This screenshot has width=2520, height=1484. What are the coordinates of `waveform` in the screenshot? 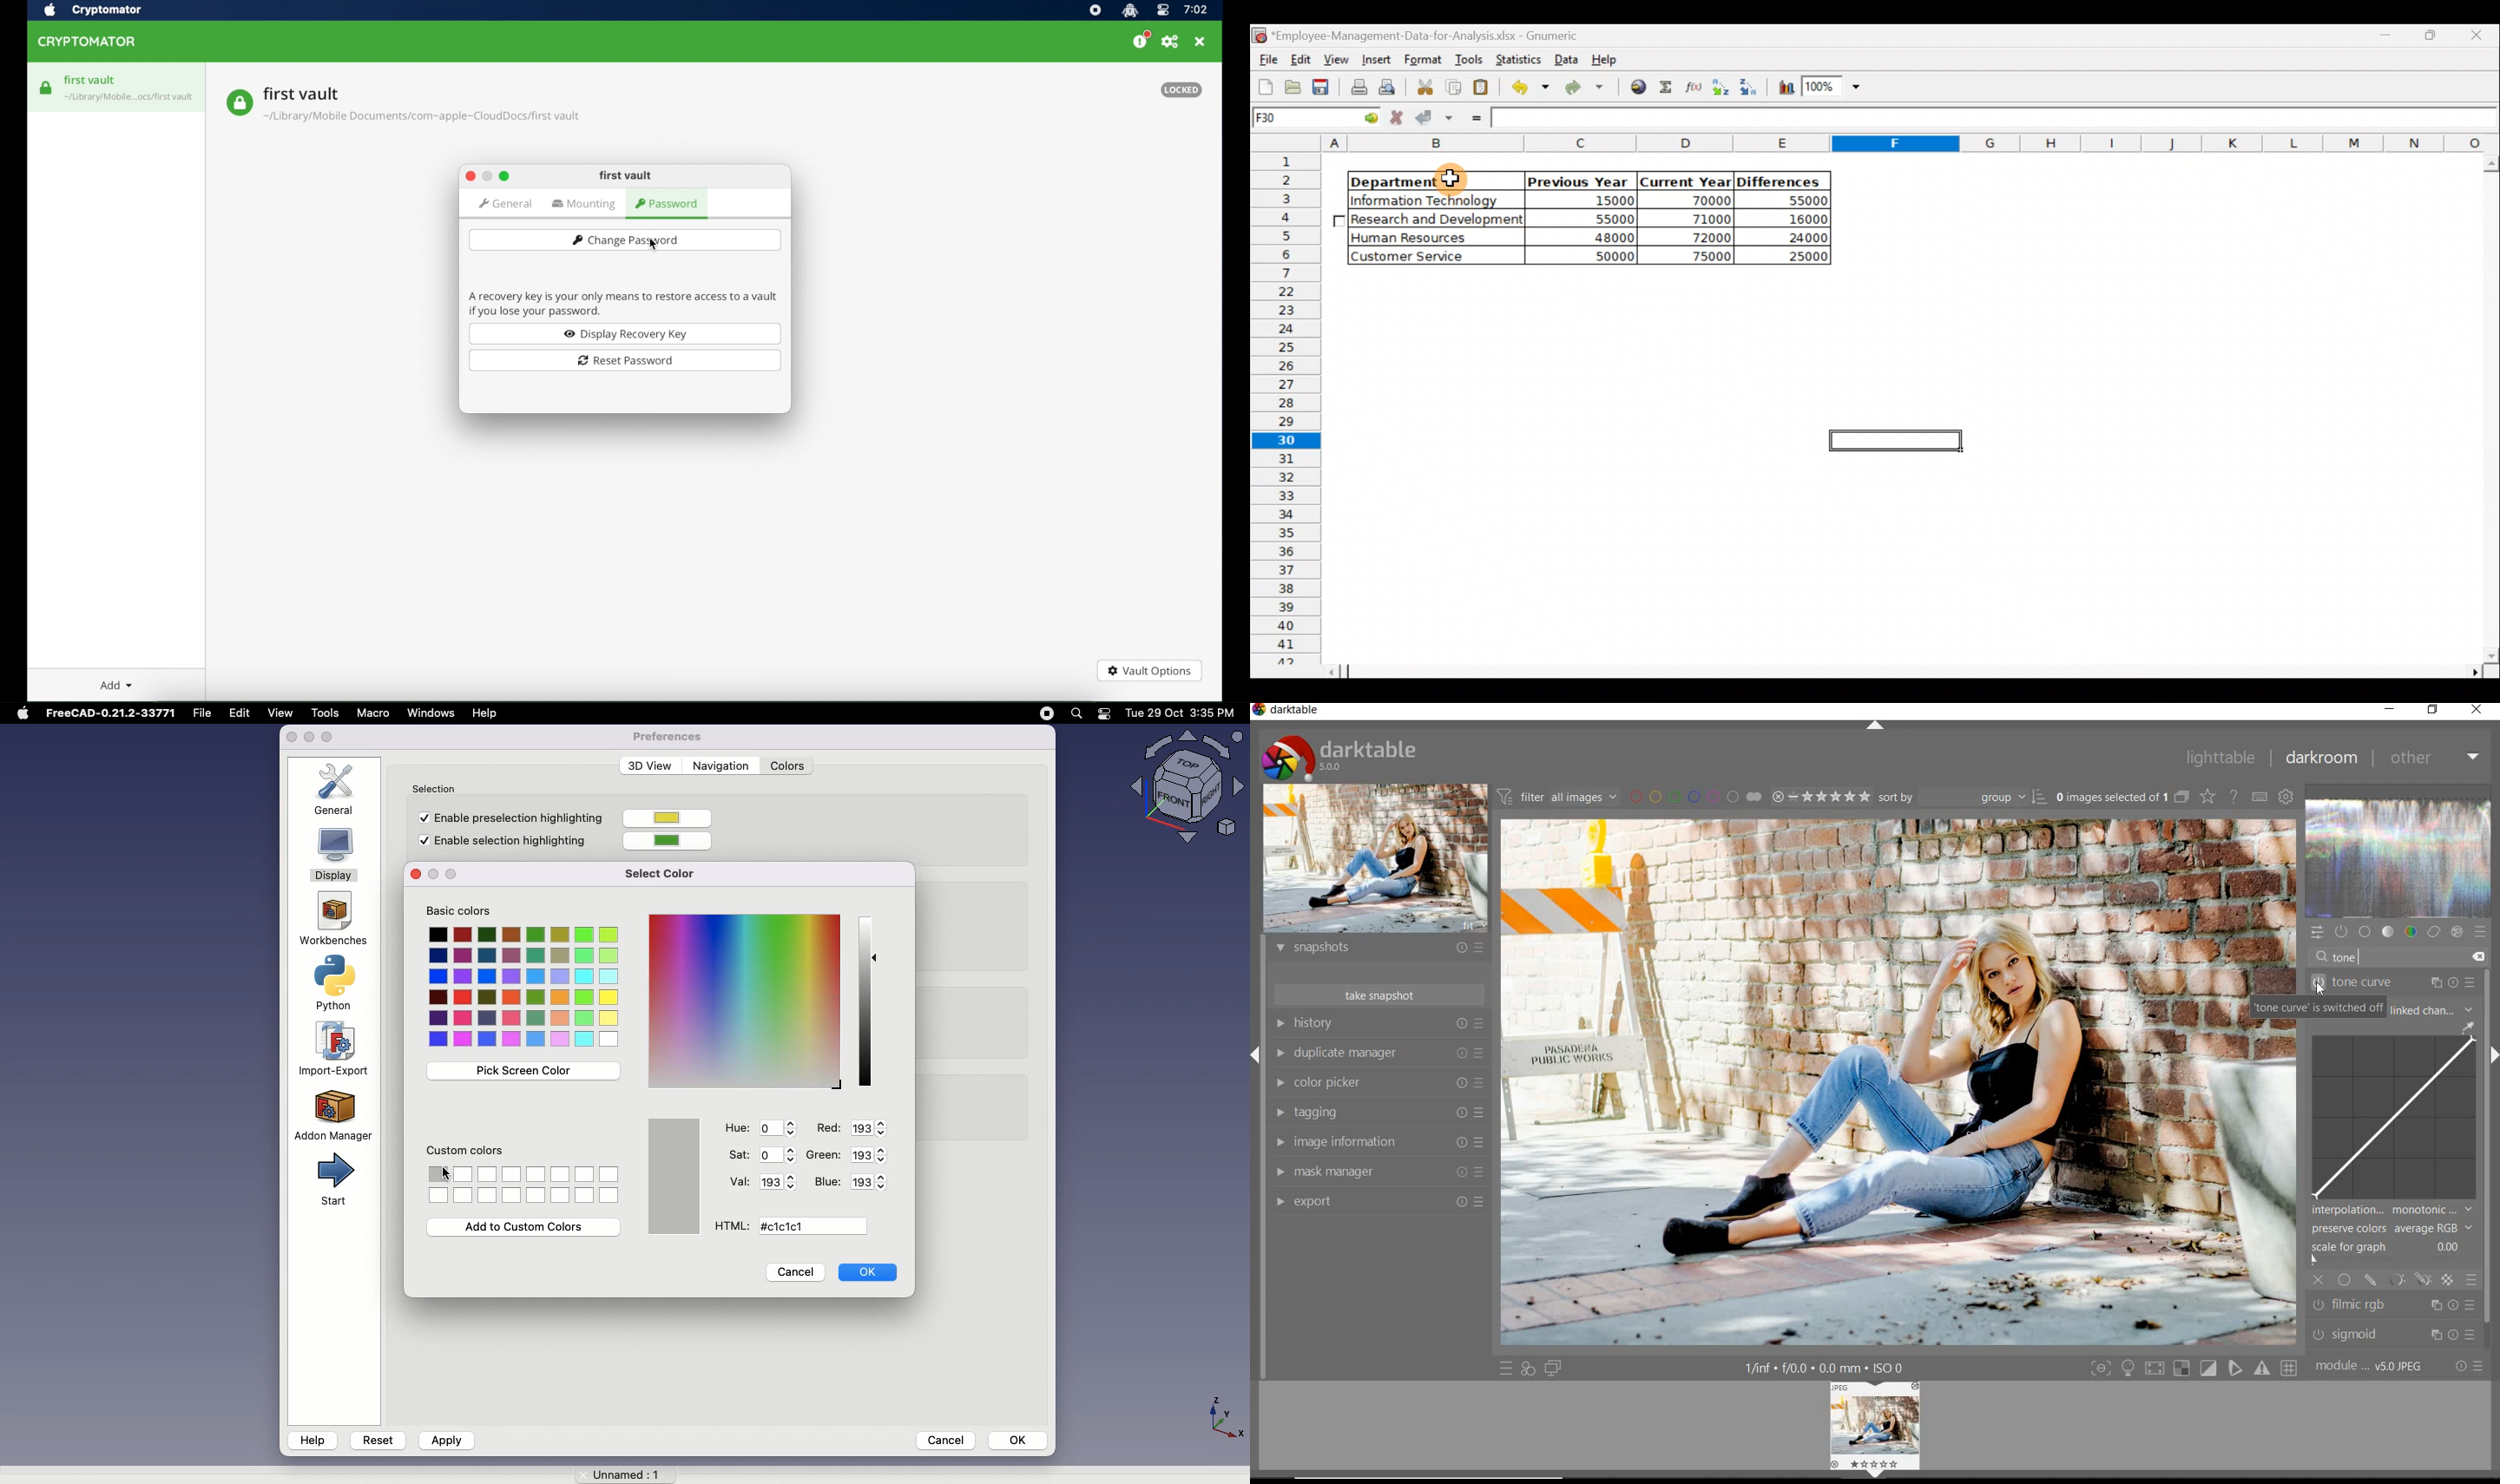 It's located at (2399, 859).